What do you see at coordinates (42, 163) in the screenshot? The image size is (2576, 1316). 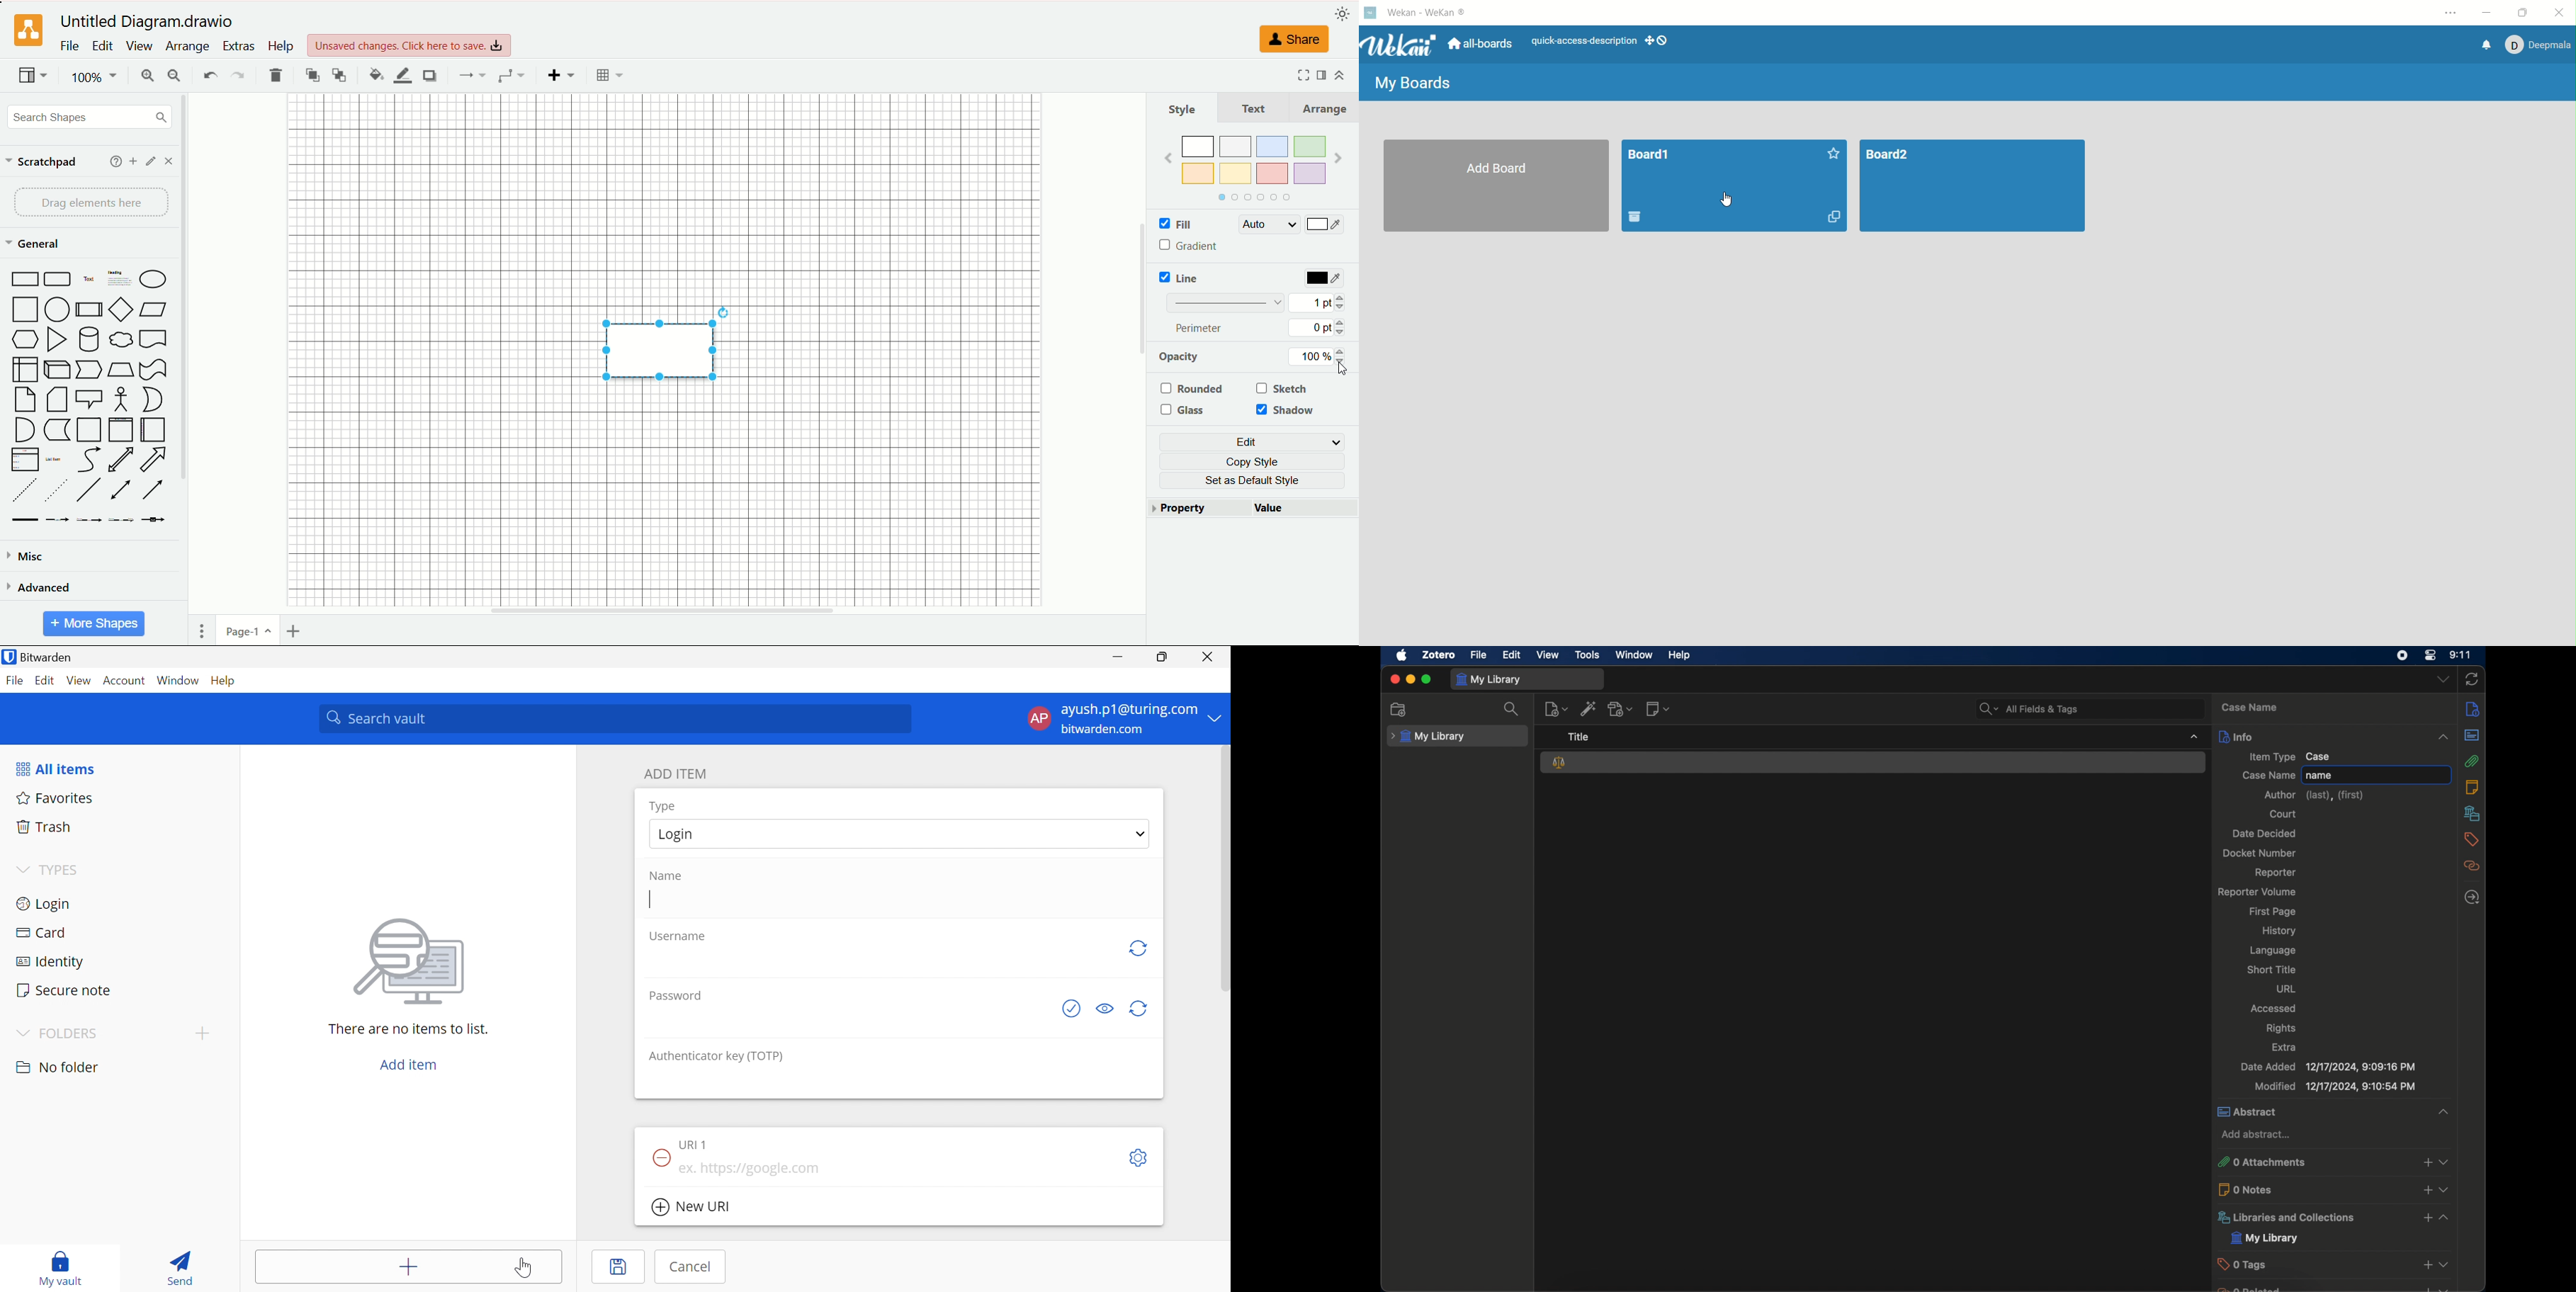 I see `scratchpad` at bounding box center [42, 163].